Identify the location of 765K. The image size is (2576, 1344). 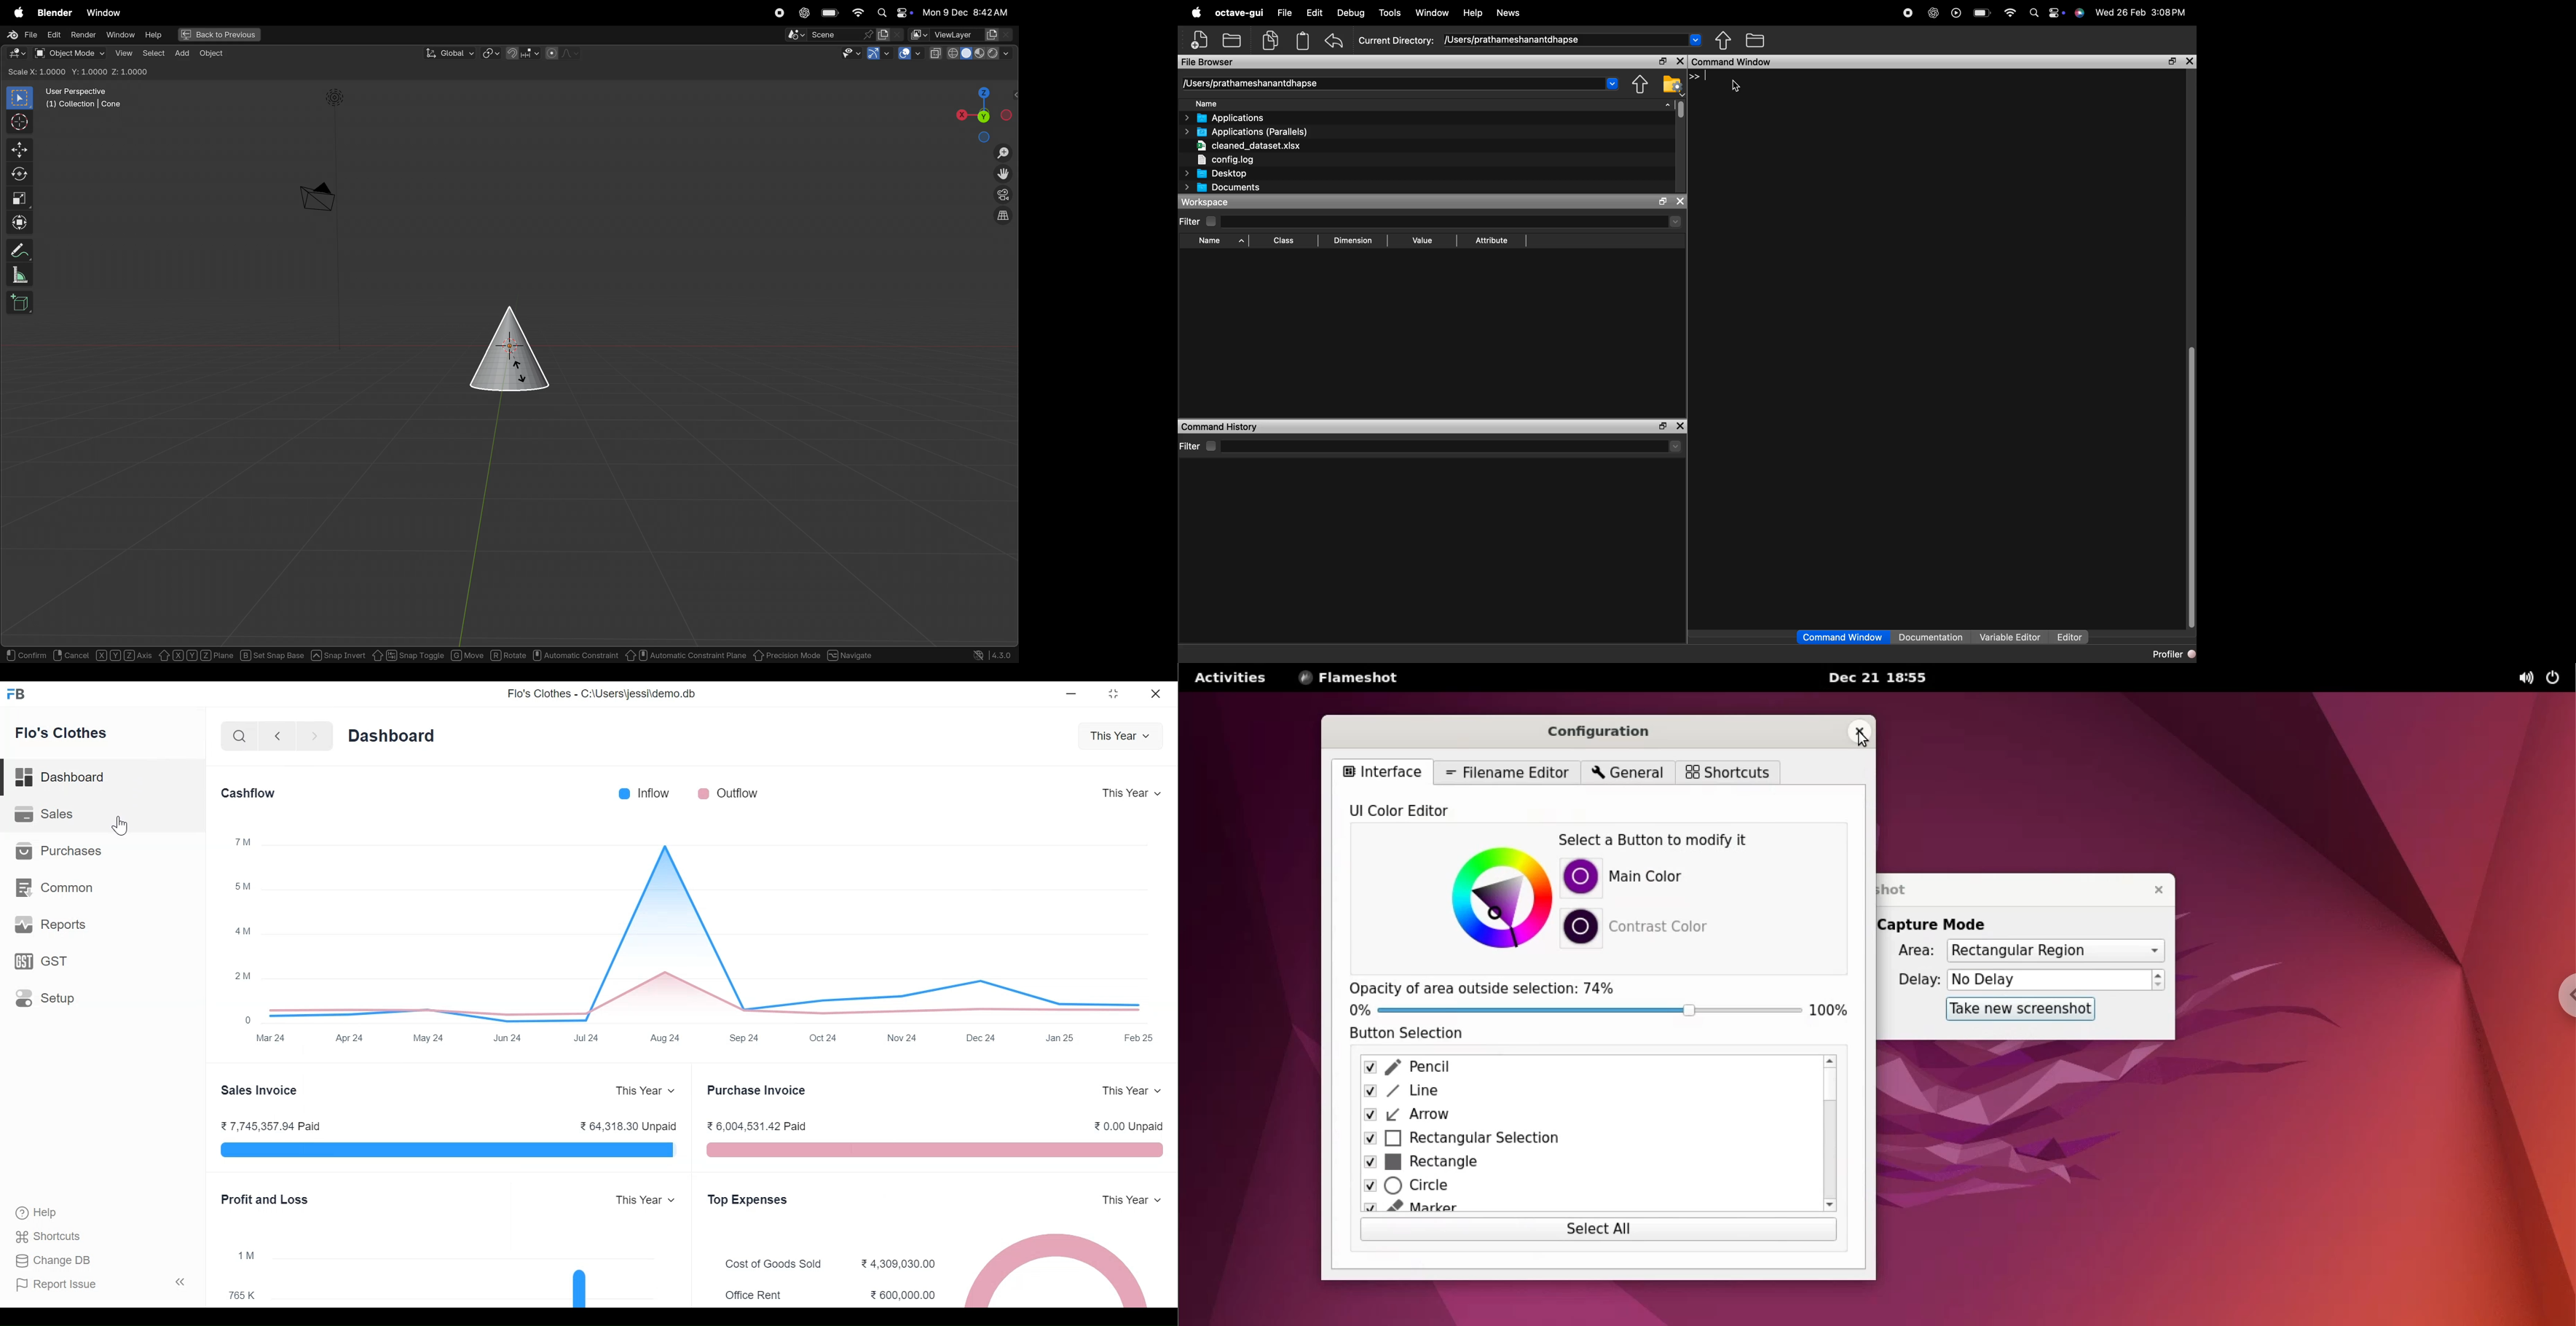
(243, 1294).